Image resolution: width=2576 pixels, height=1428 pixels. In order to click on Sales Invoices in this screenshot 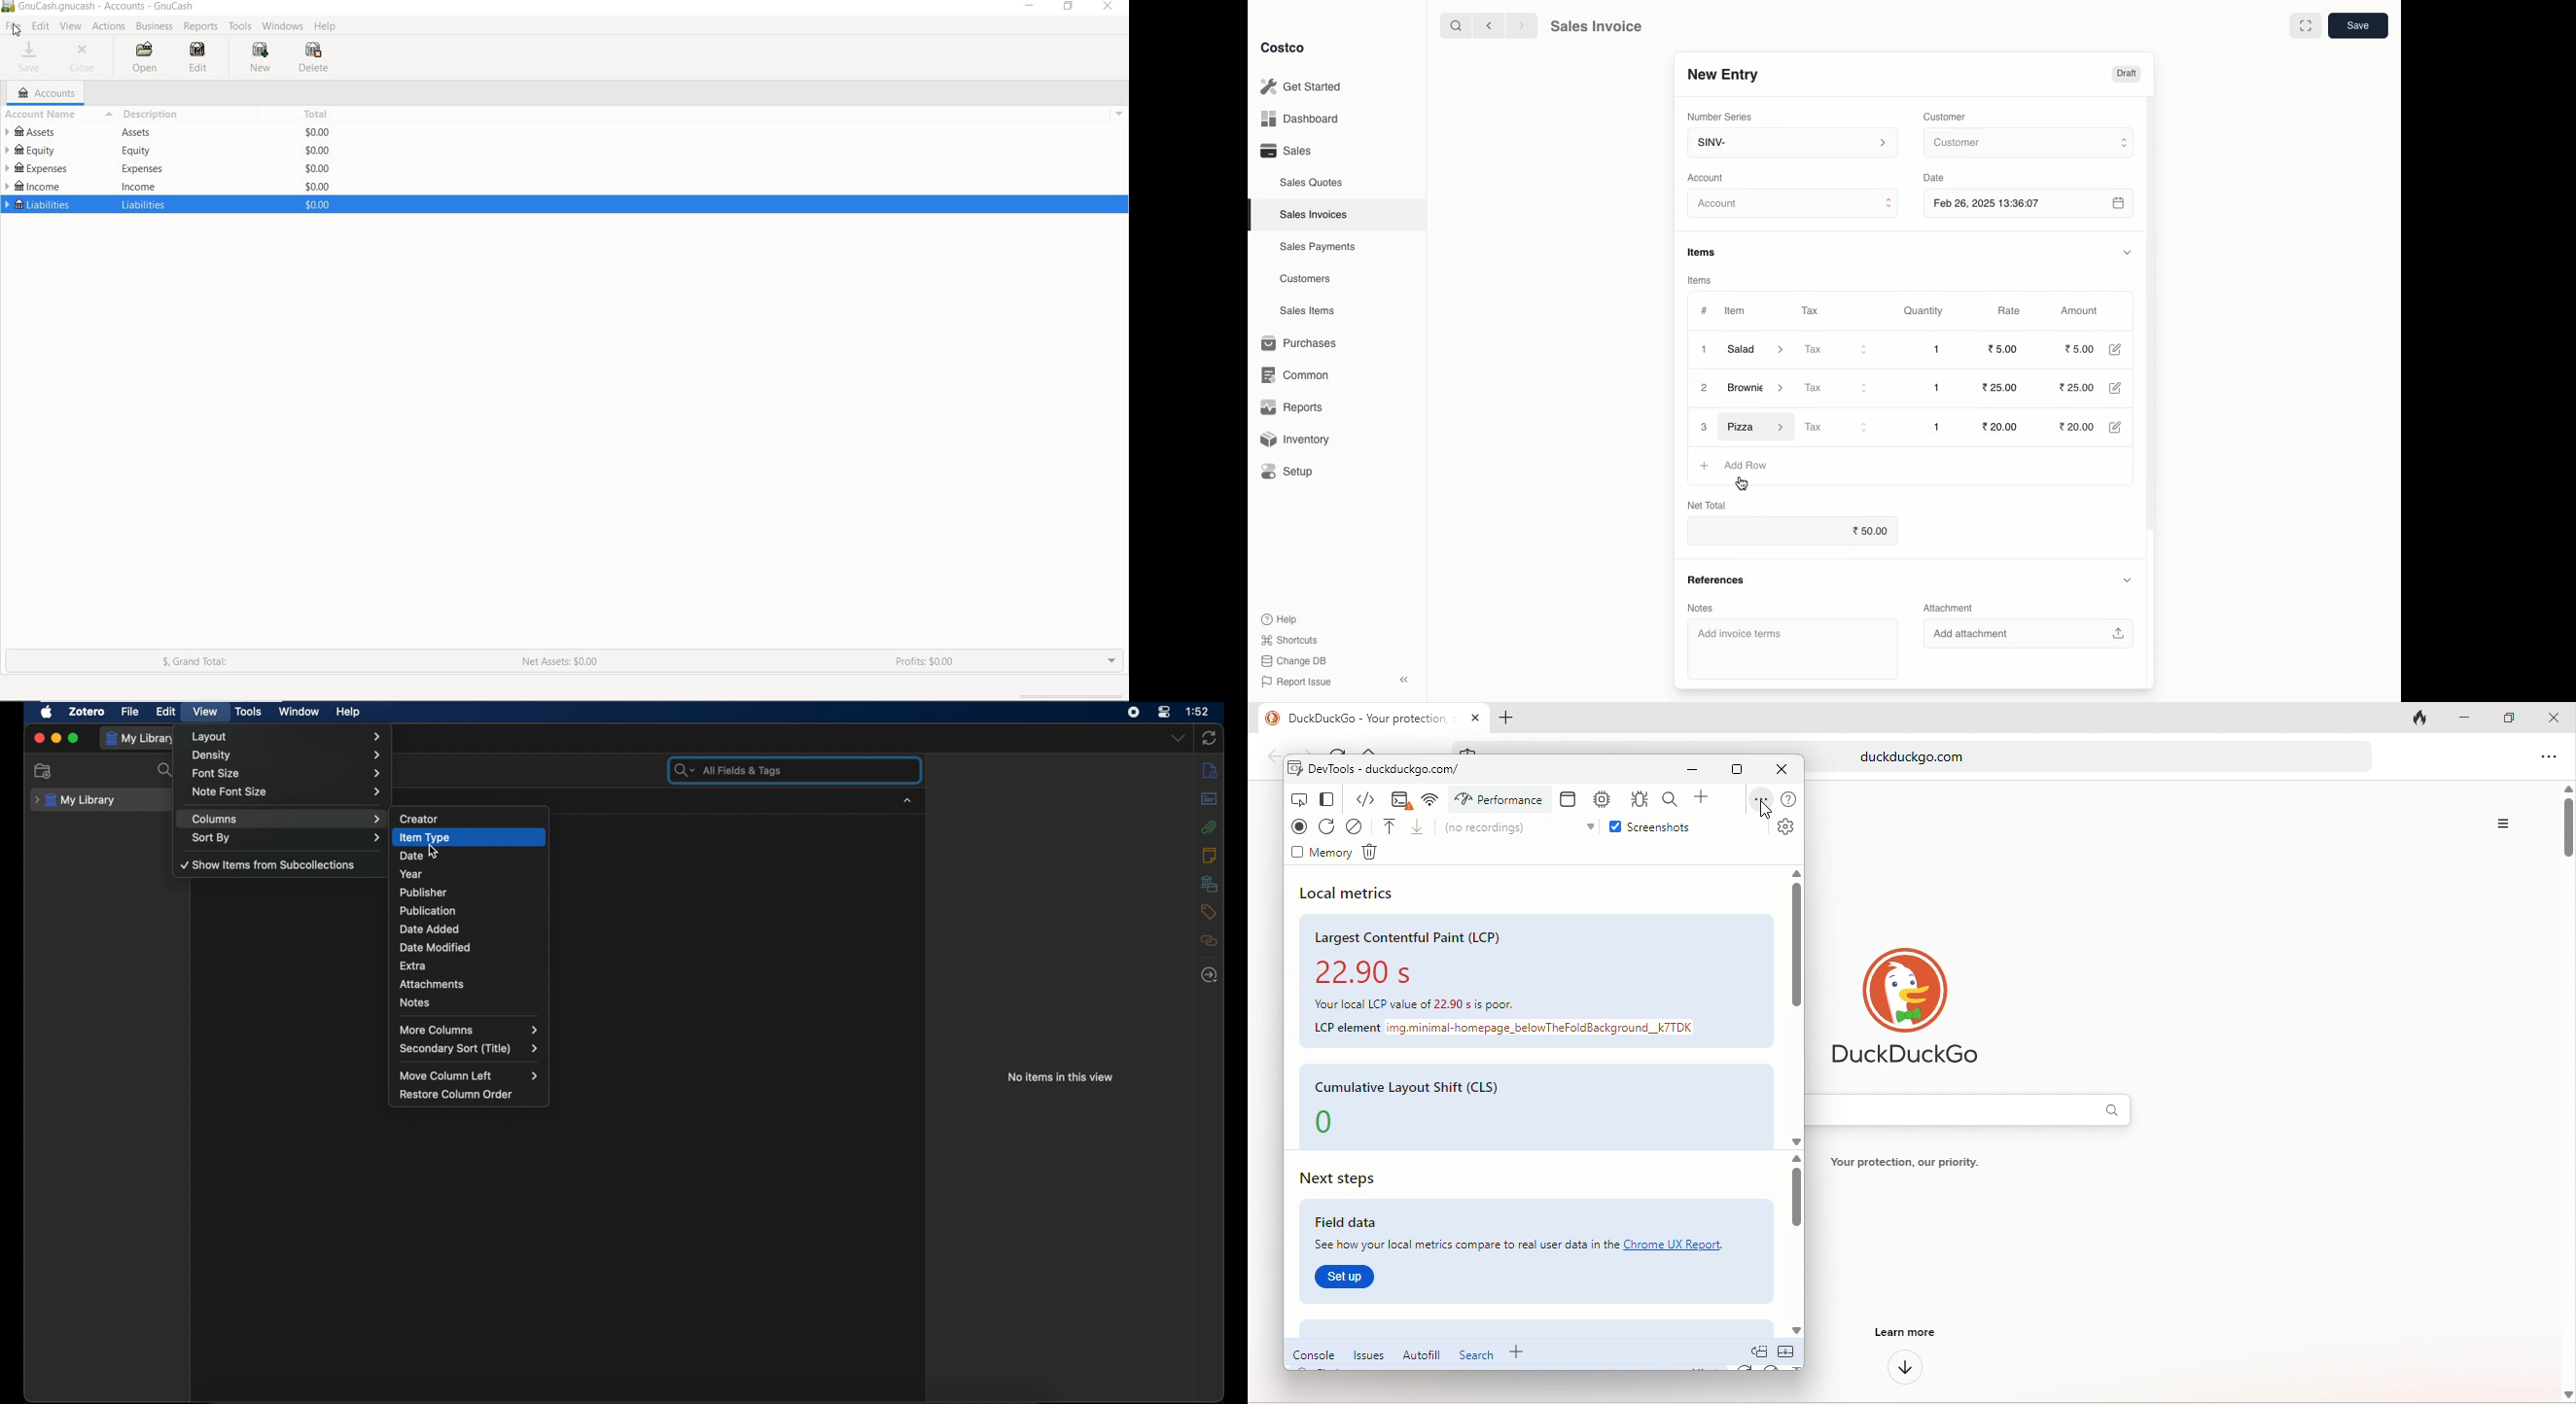, I will do `click(1314, 215)`.